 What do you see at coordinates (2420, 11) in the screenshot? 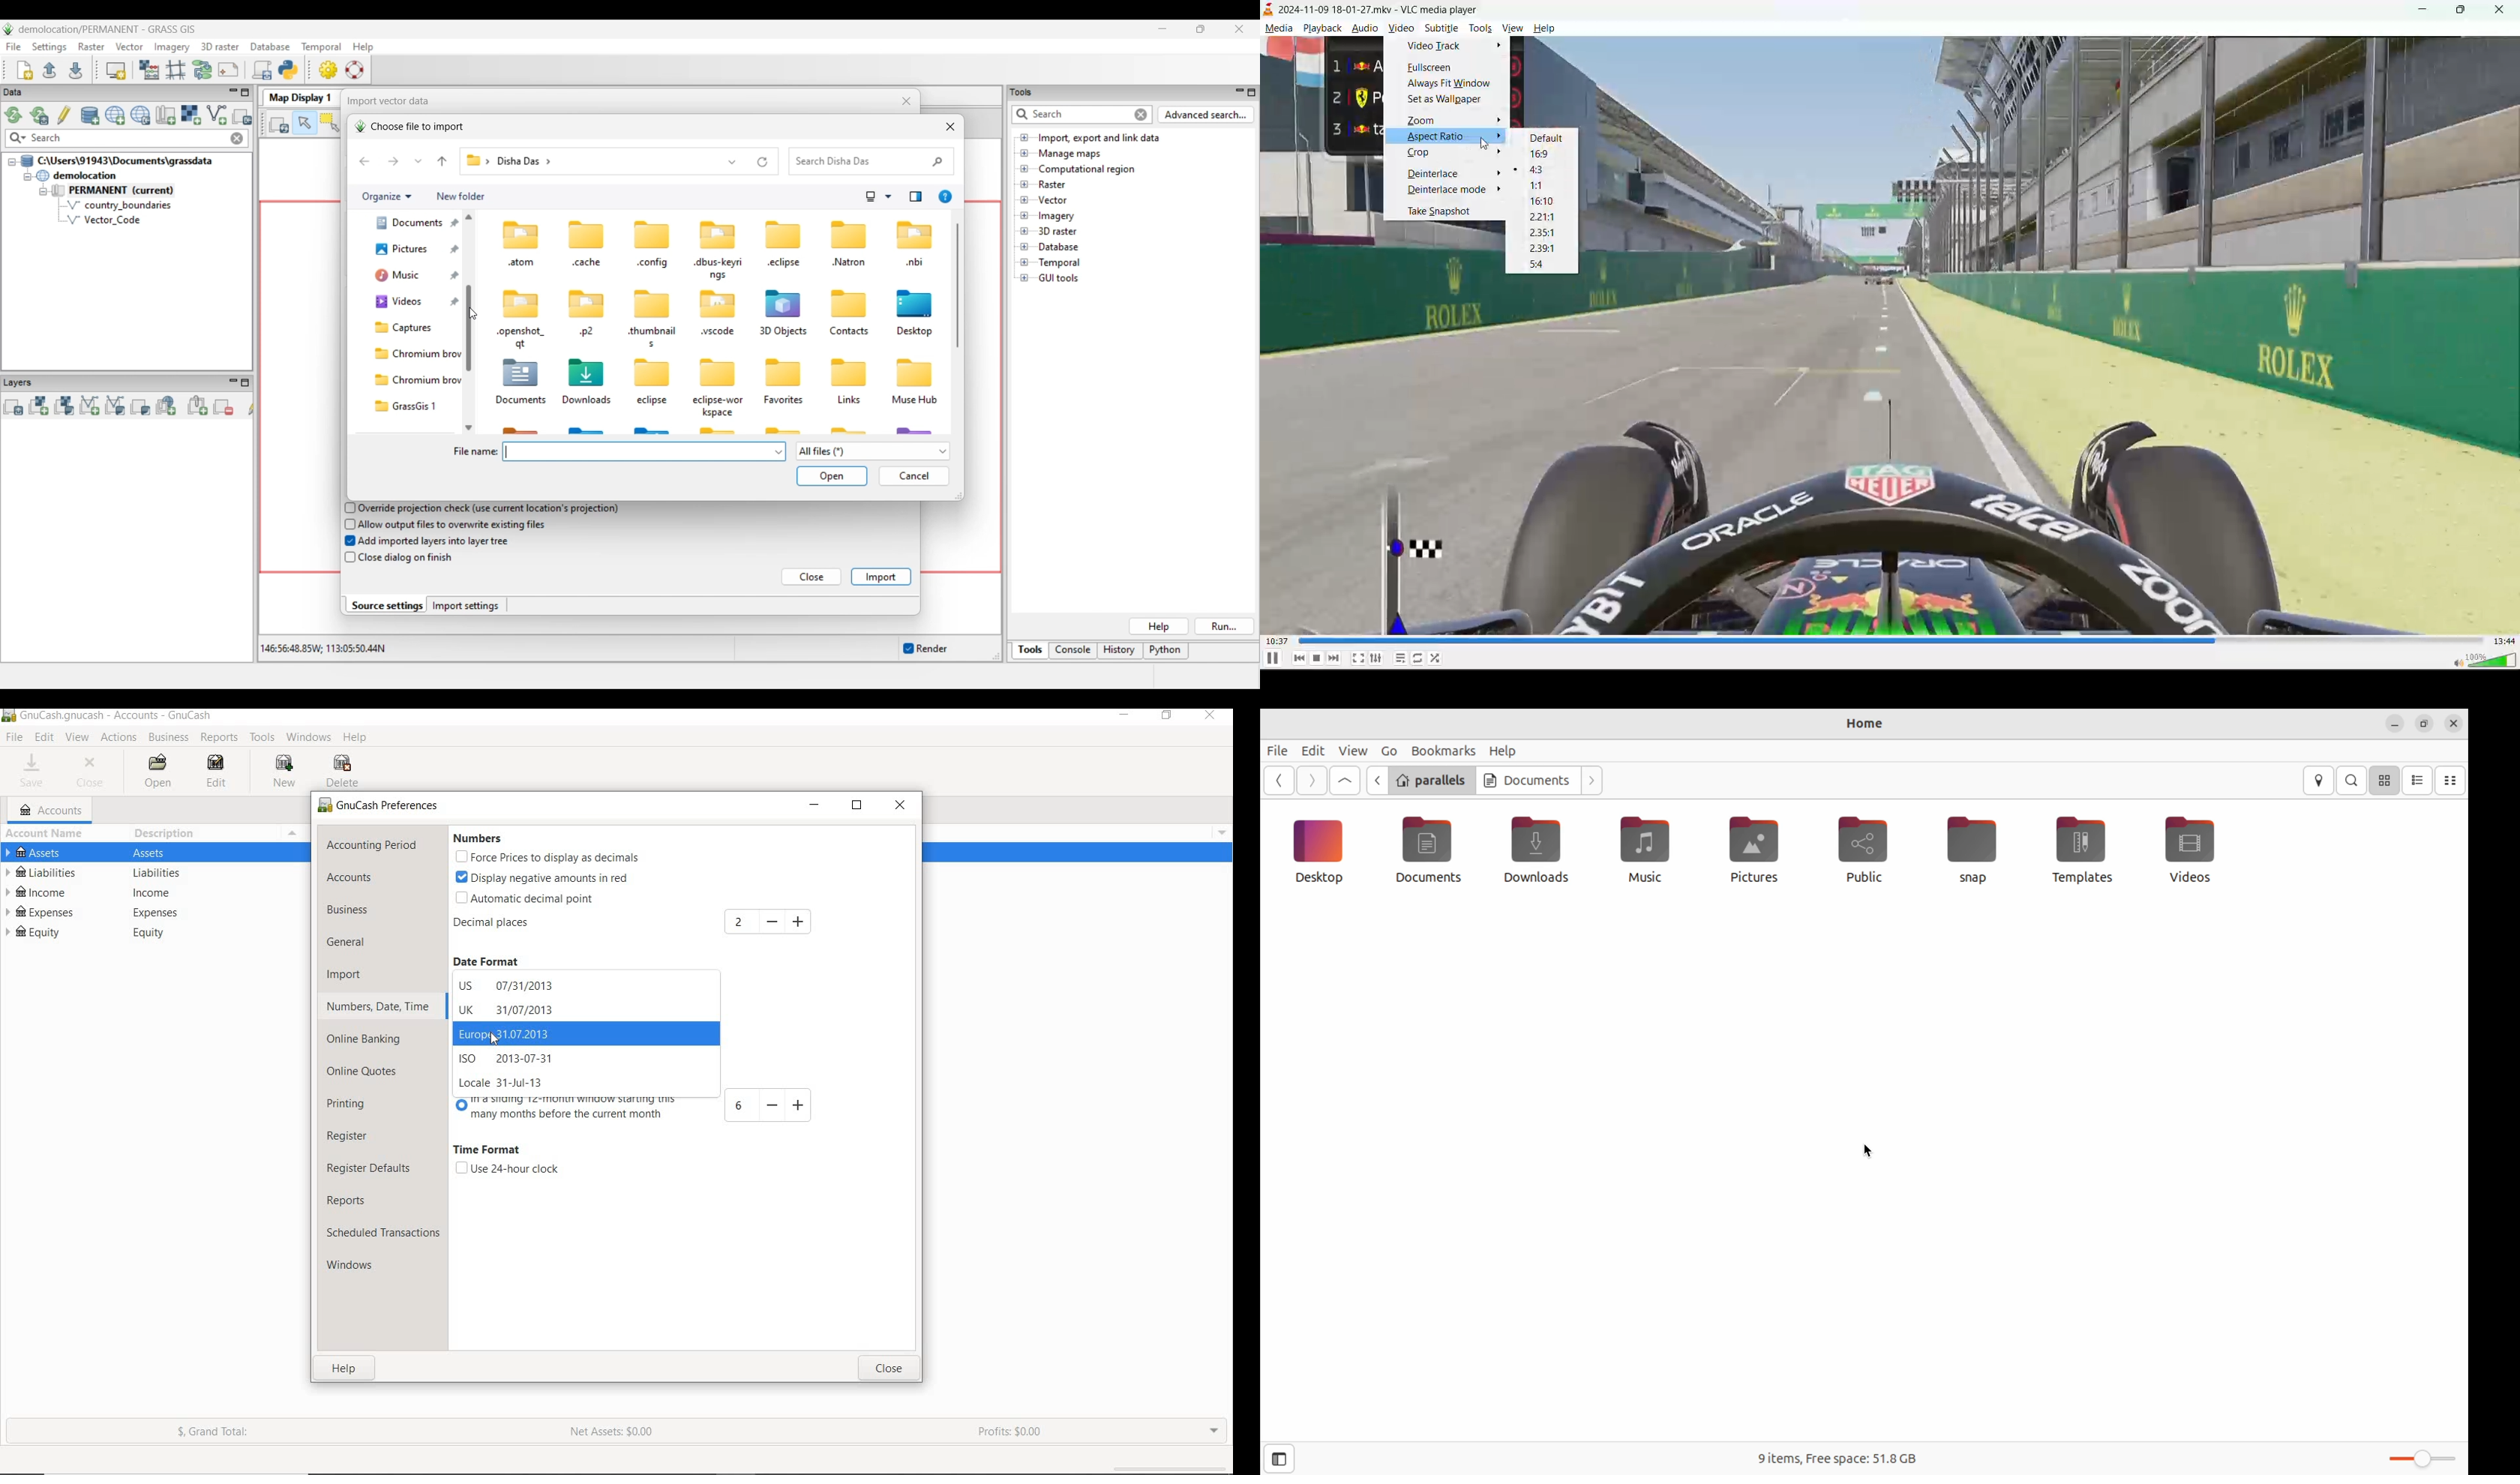
I see `minimize` at bounding box center [2420, 11].